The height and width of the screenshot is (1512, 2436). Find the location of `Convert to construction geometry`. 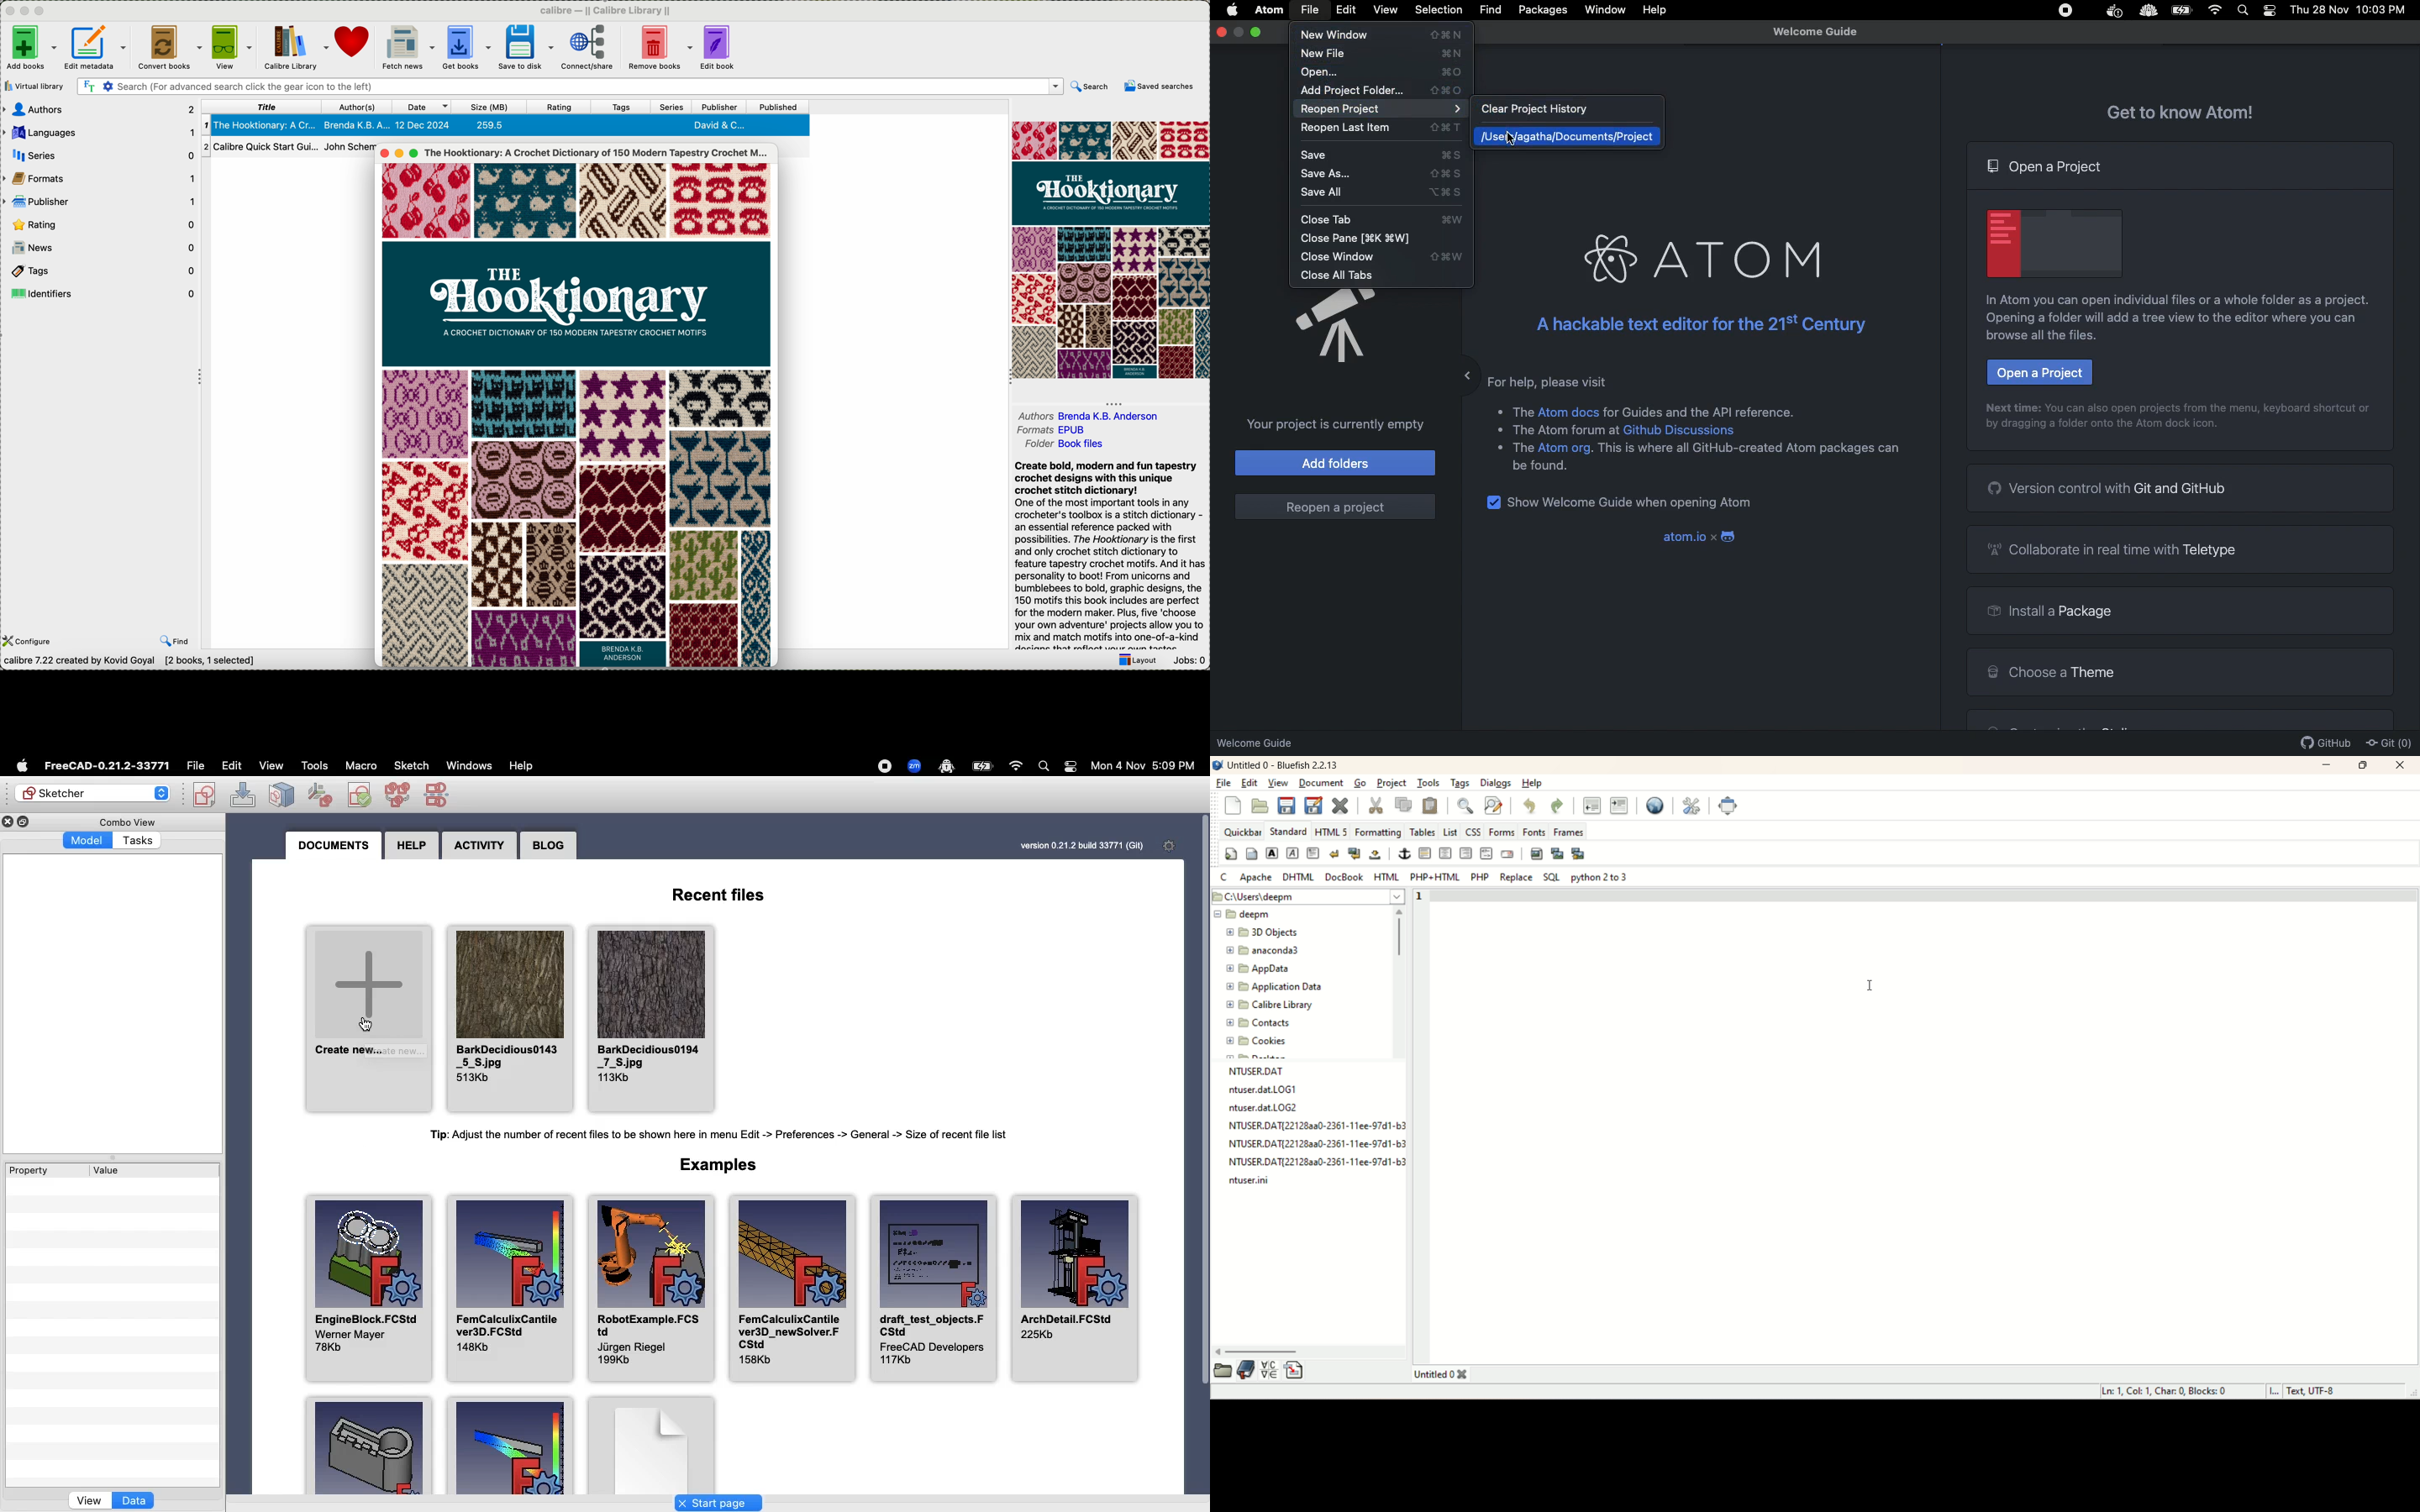

Convert to construction geometry is located at coordinates (442, 795).